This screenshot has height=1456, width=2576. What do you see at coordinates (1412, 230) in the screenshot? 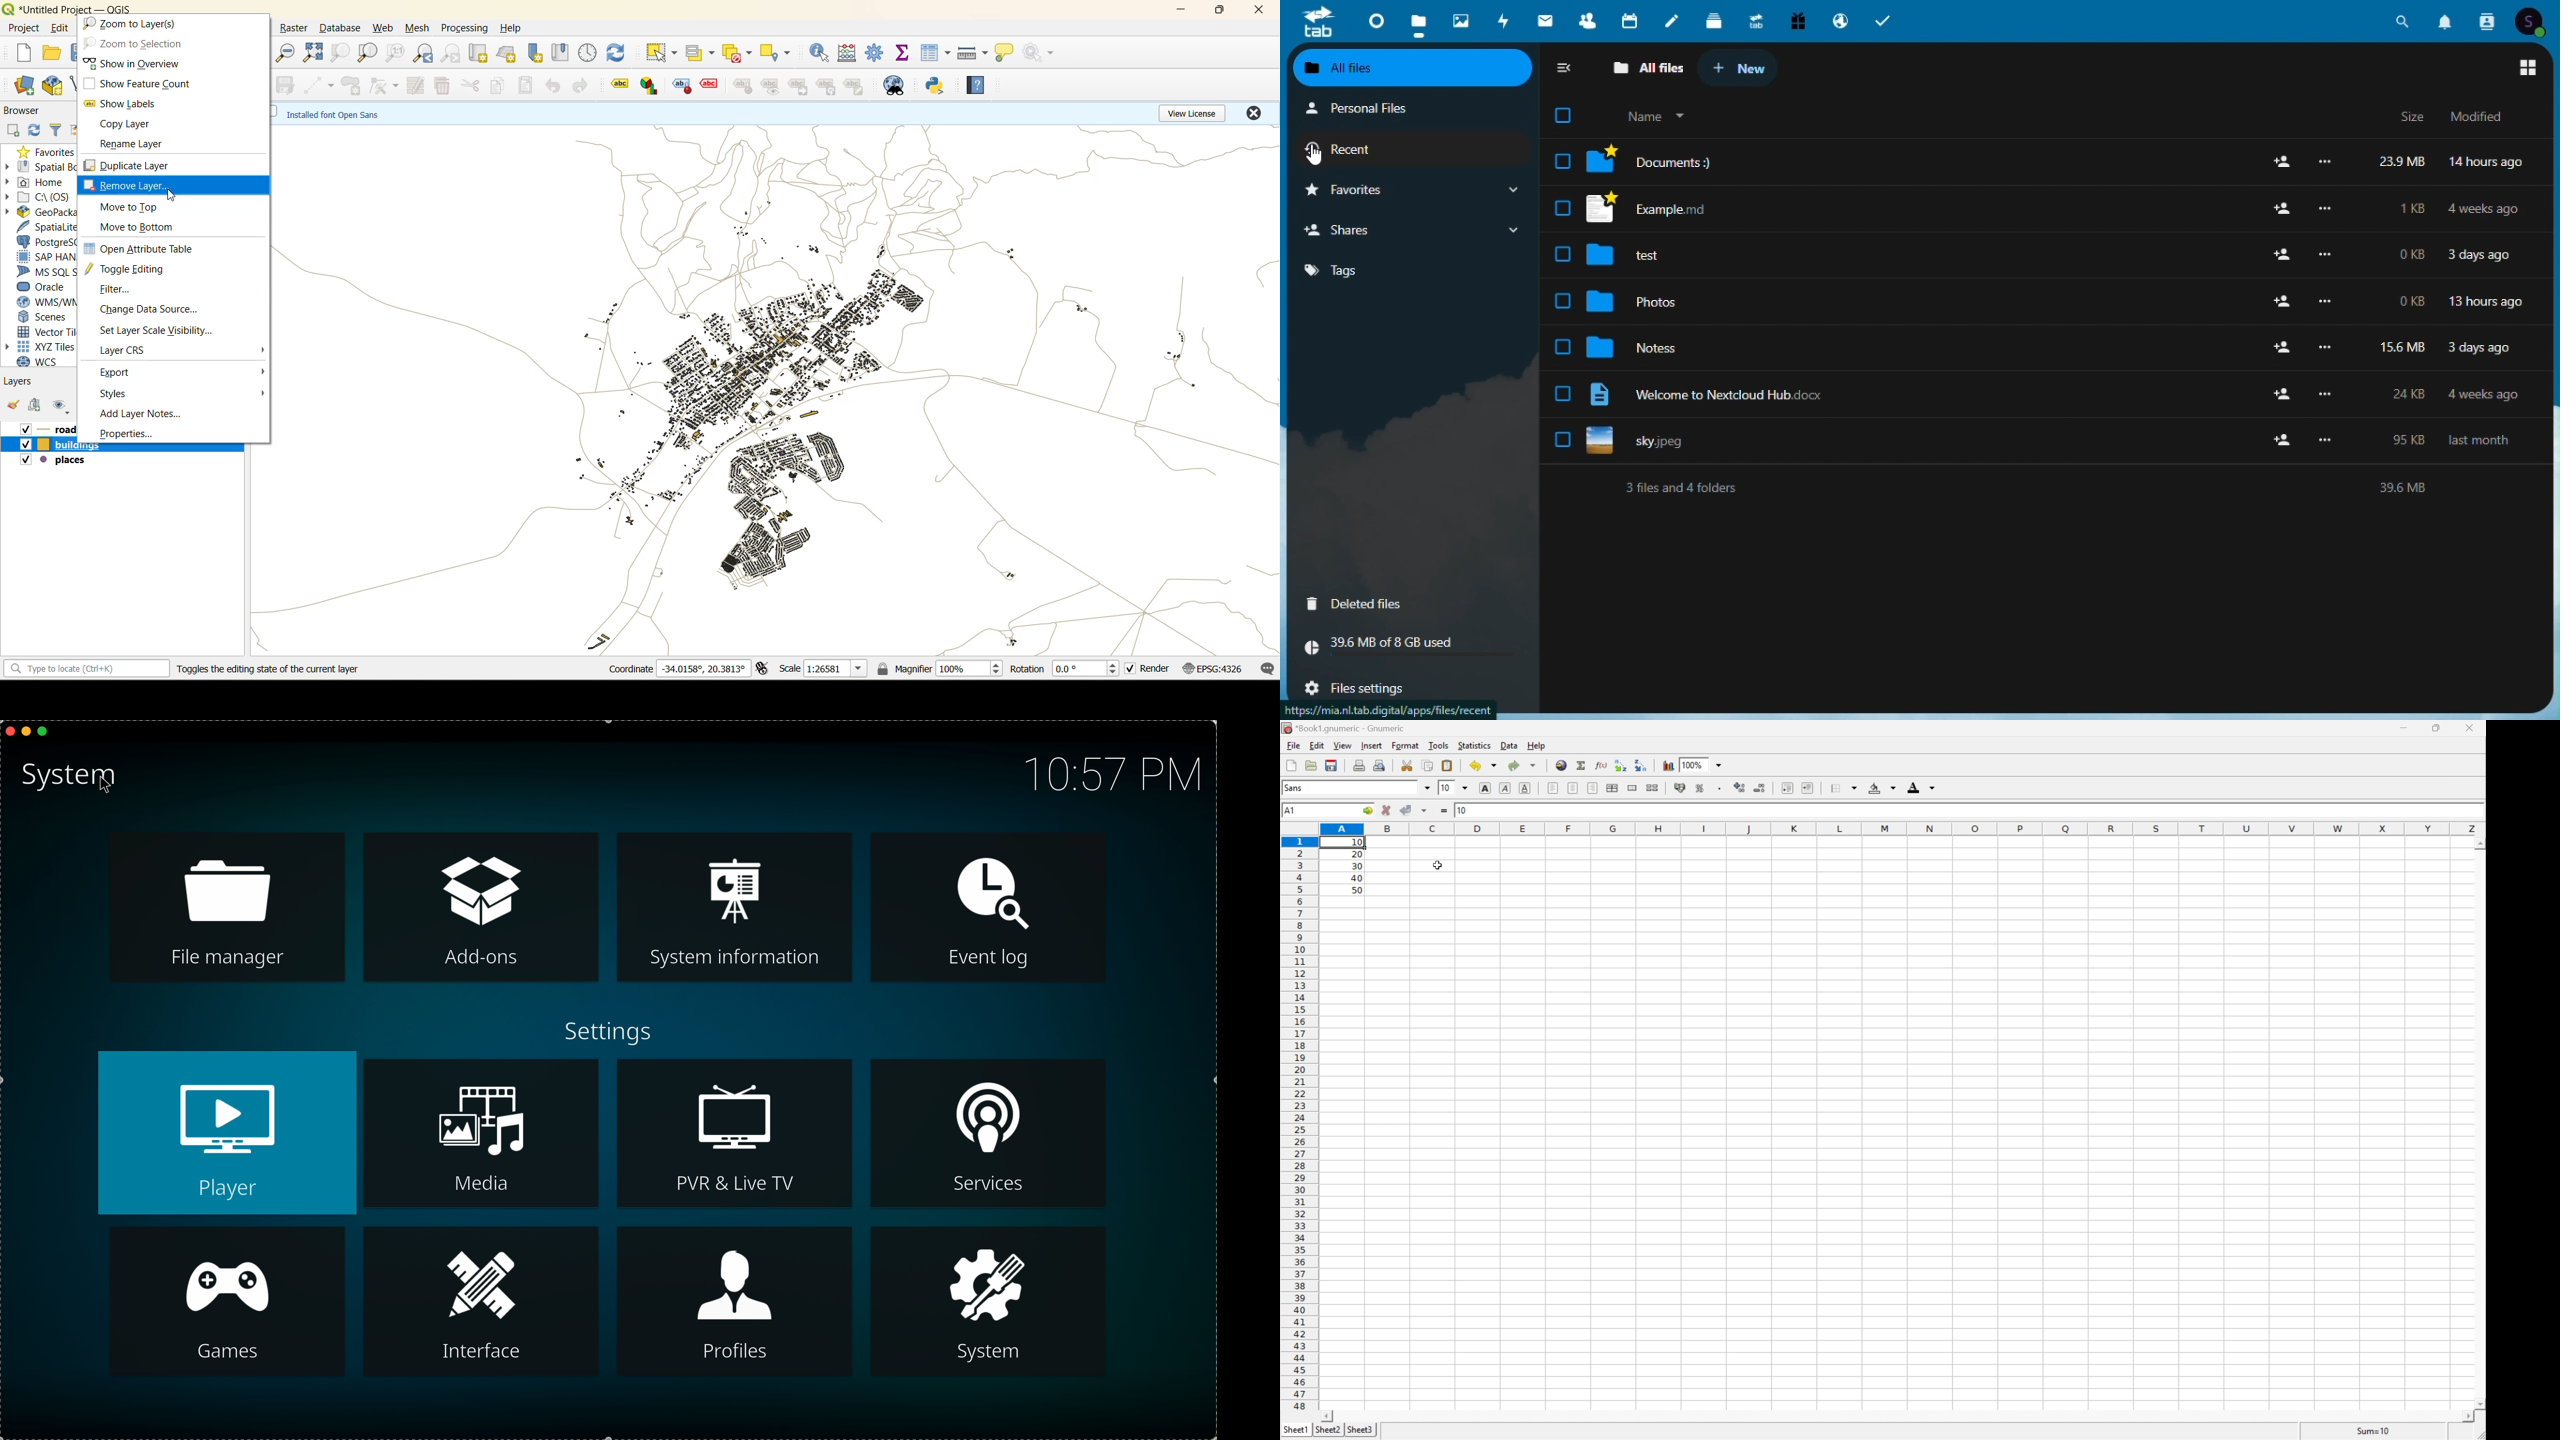
I see `shares` at bounding box center [1412, 230].